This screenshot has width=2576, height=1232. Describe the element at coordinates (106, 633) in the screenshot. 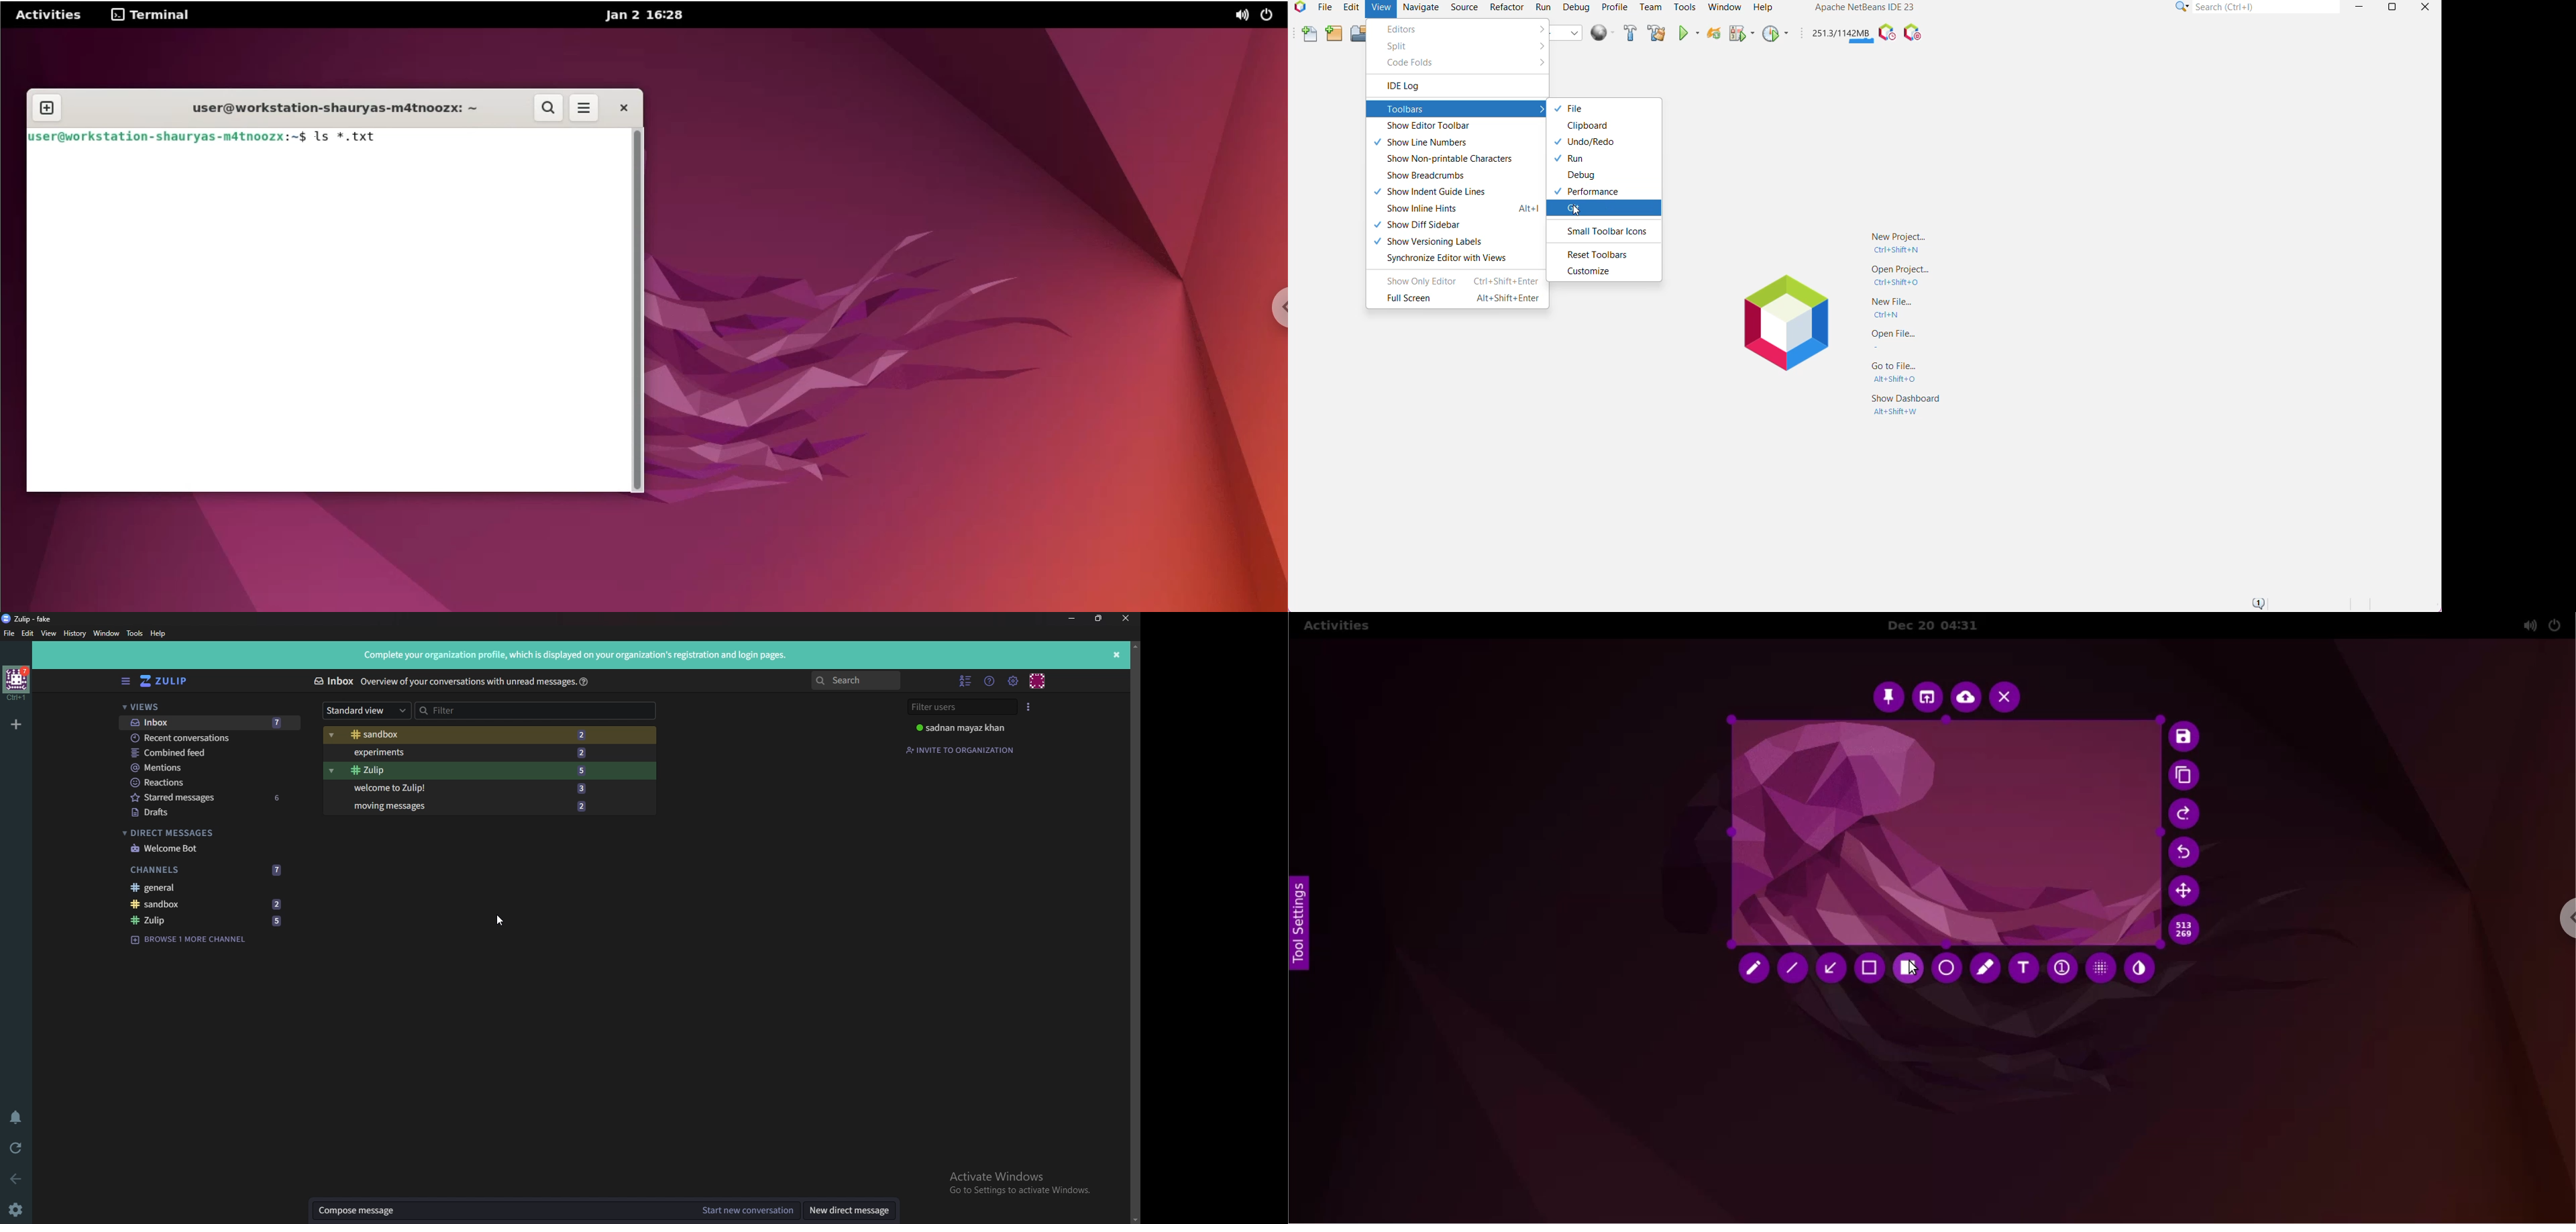

I see `window` at that location.